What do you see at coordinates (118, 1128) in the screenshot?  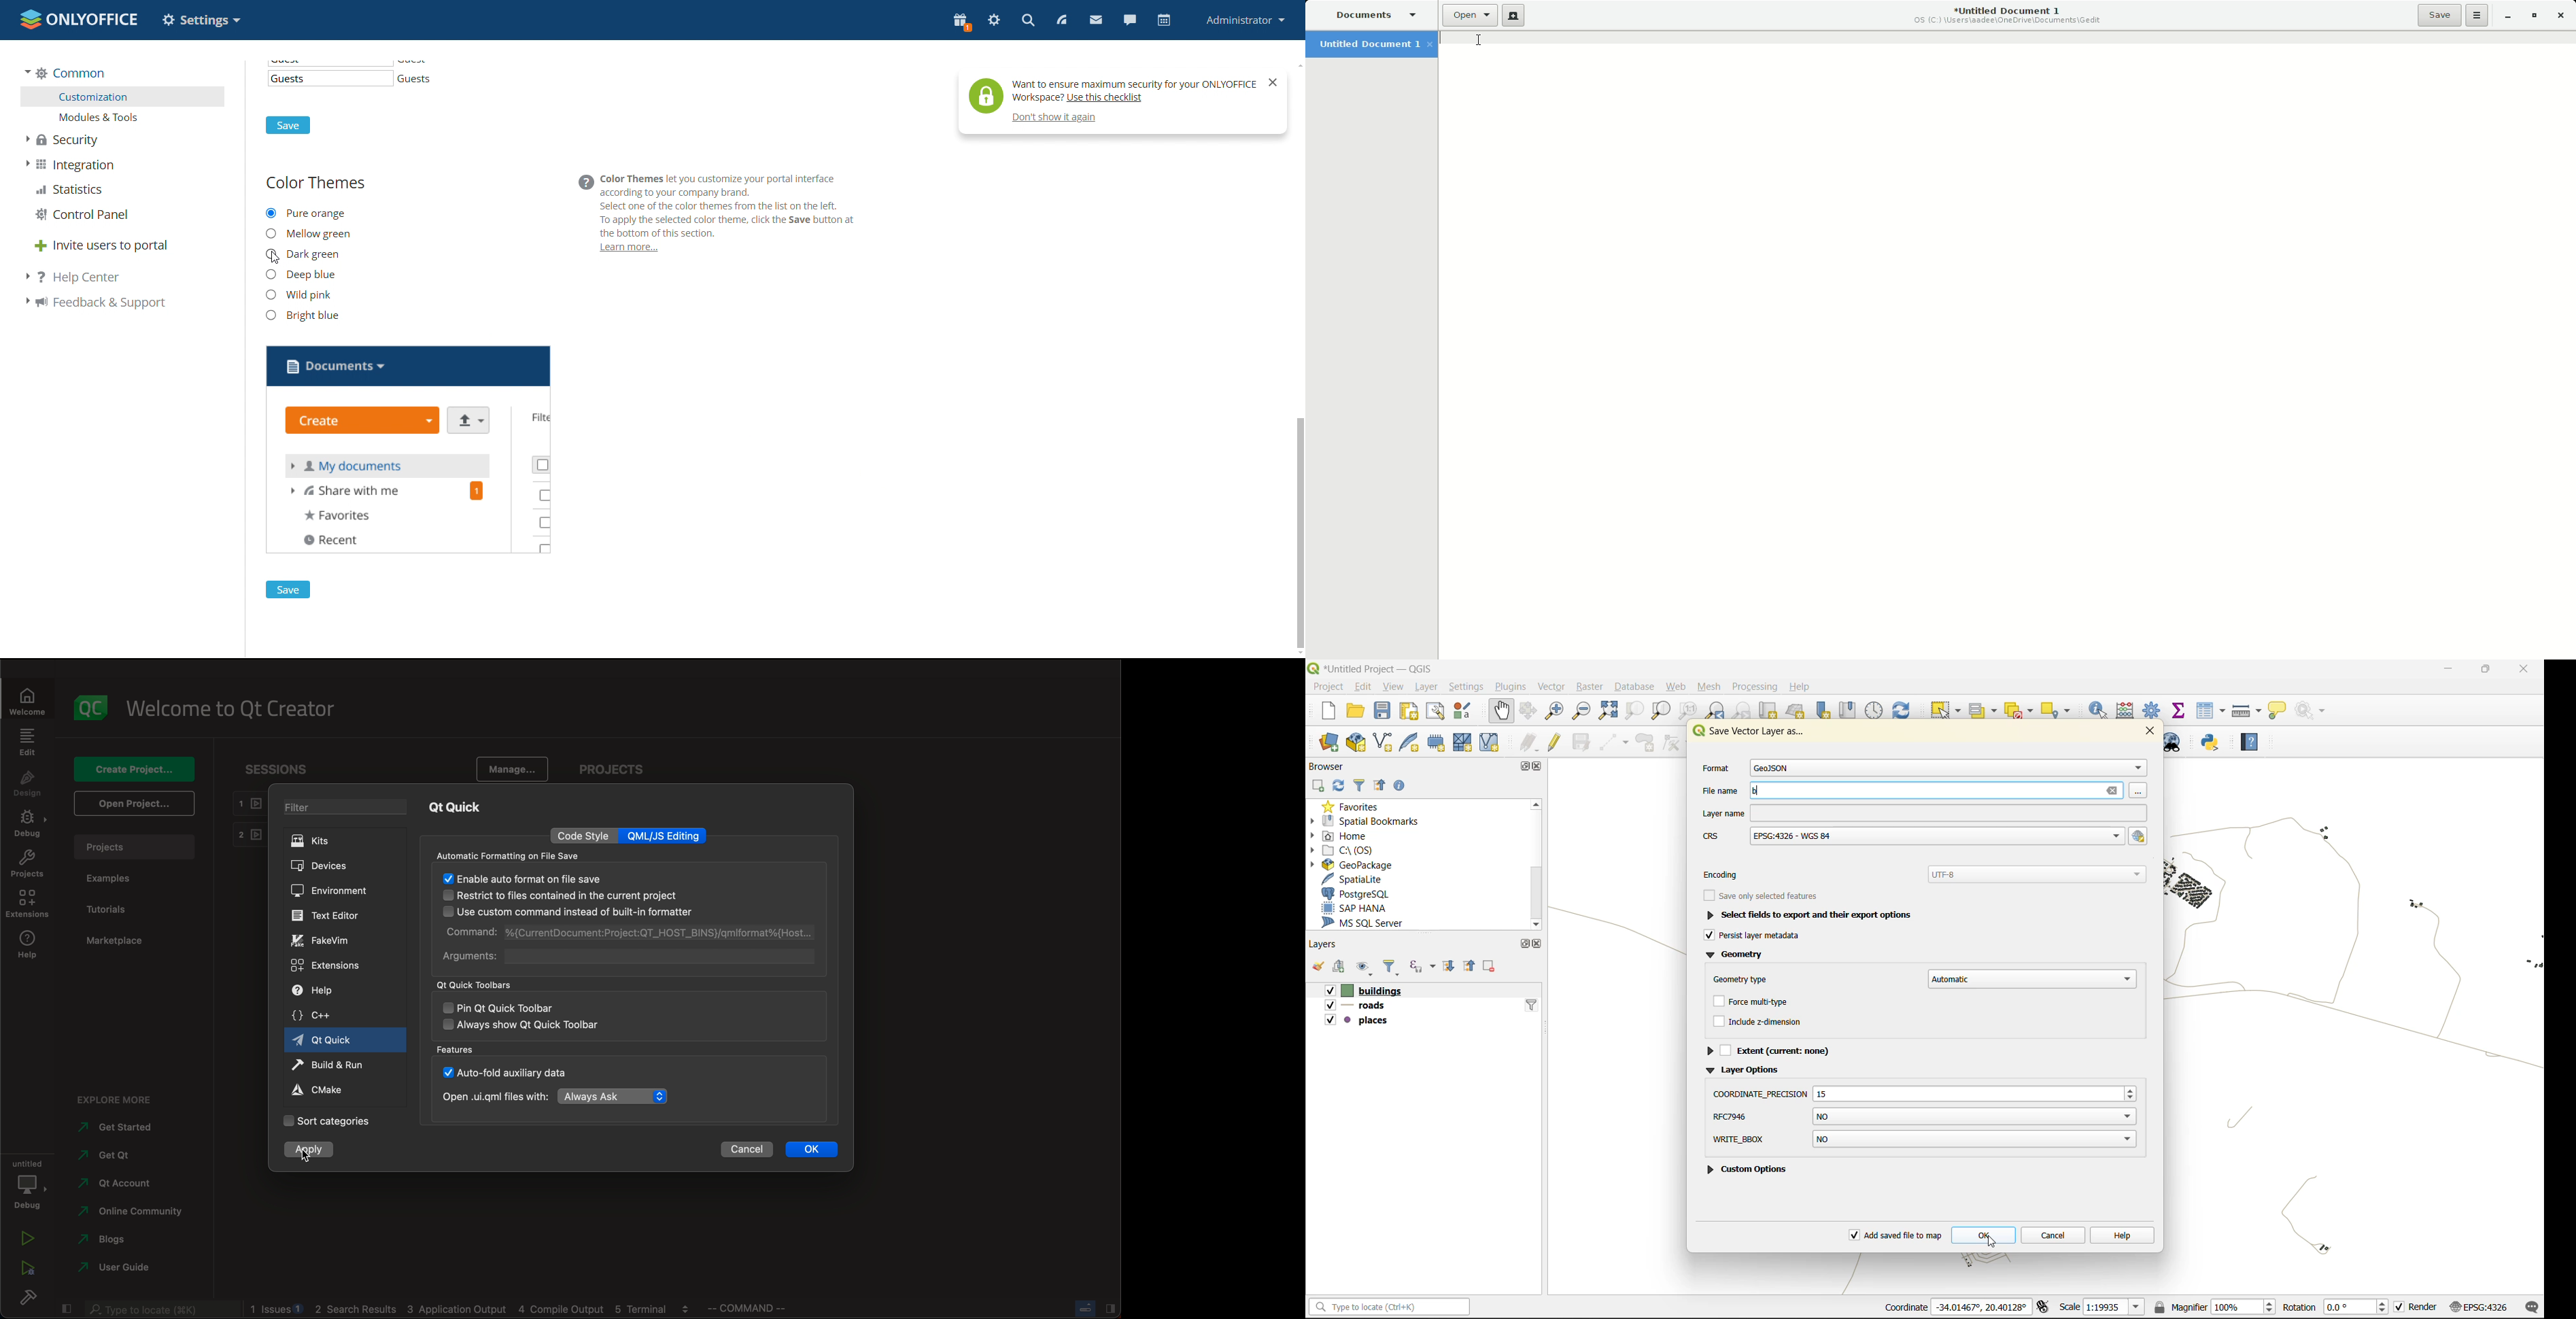 I see `started` at bounding box center [118, 1128].